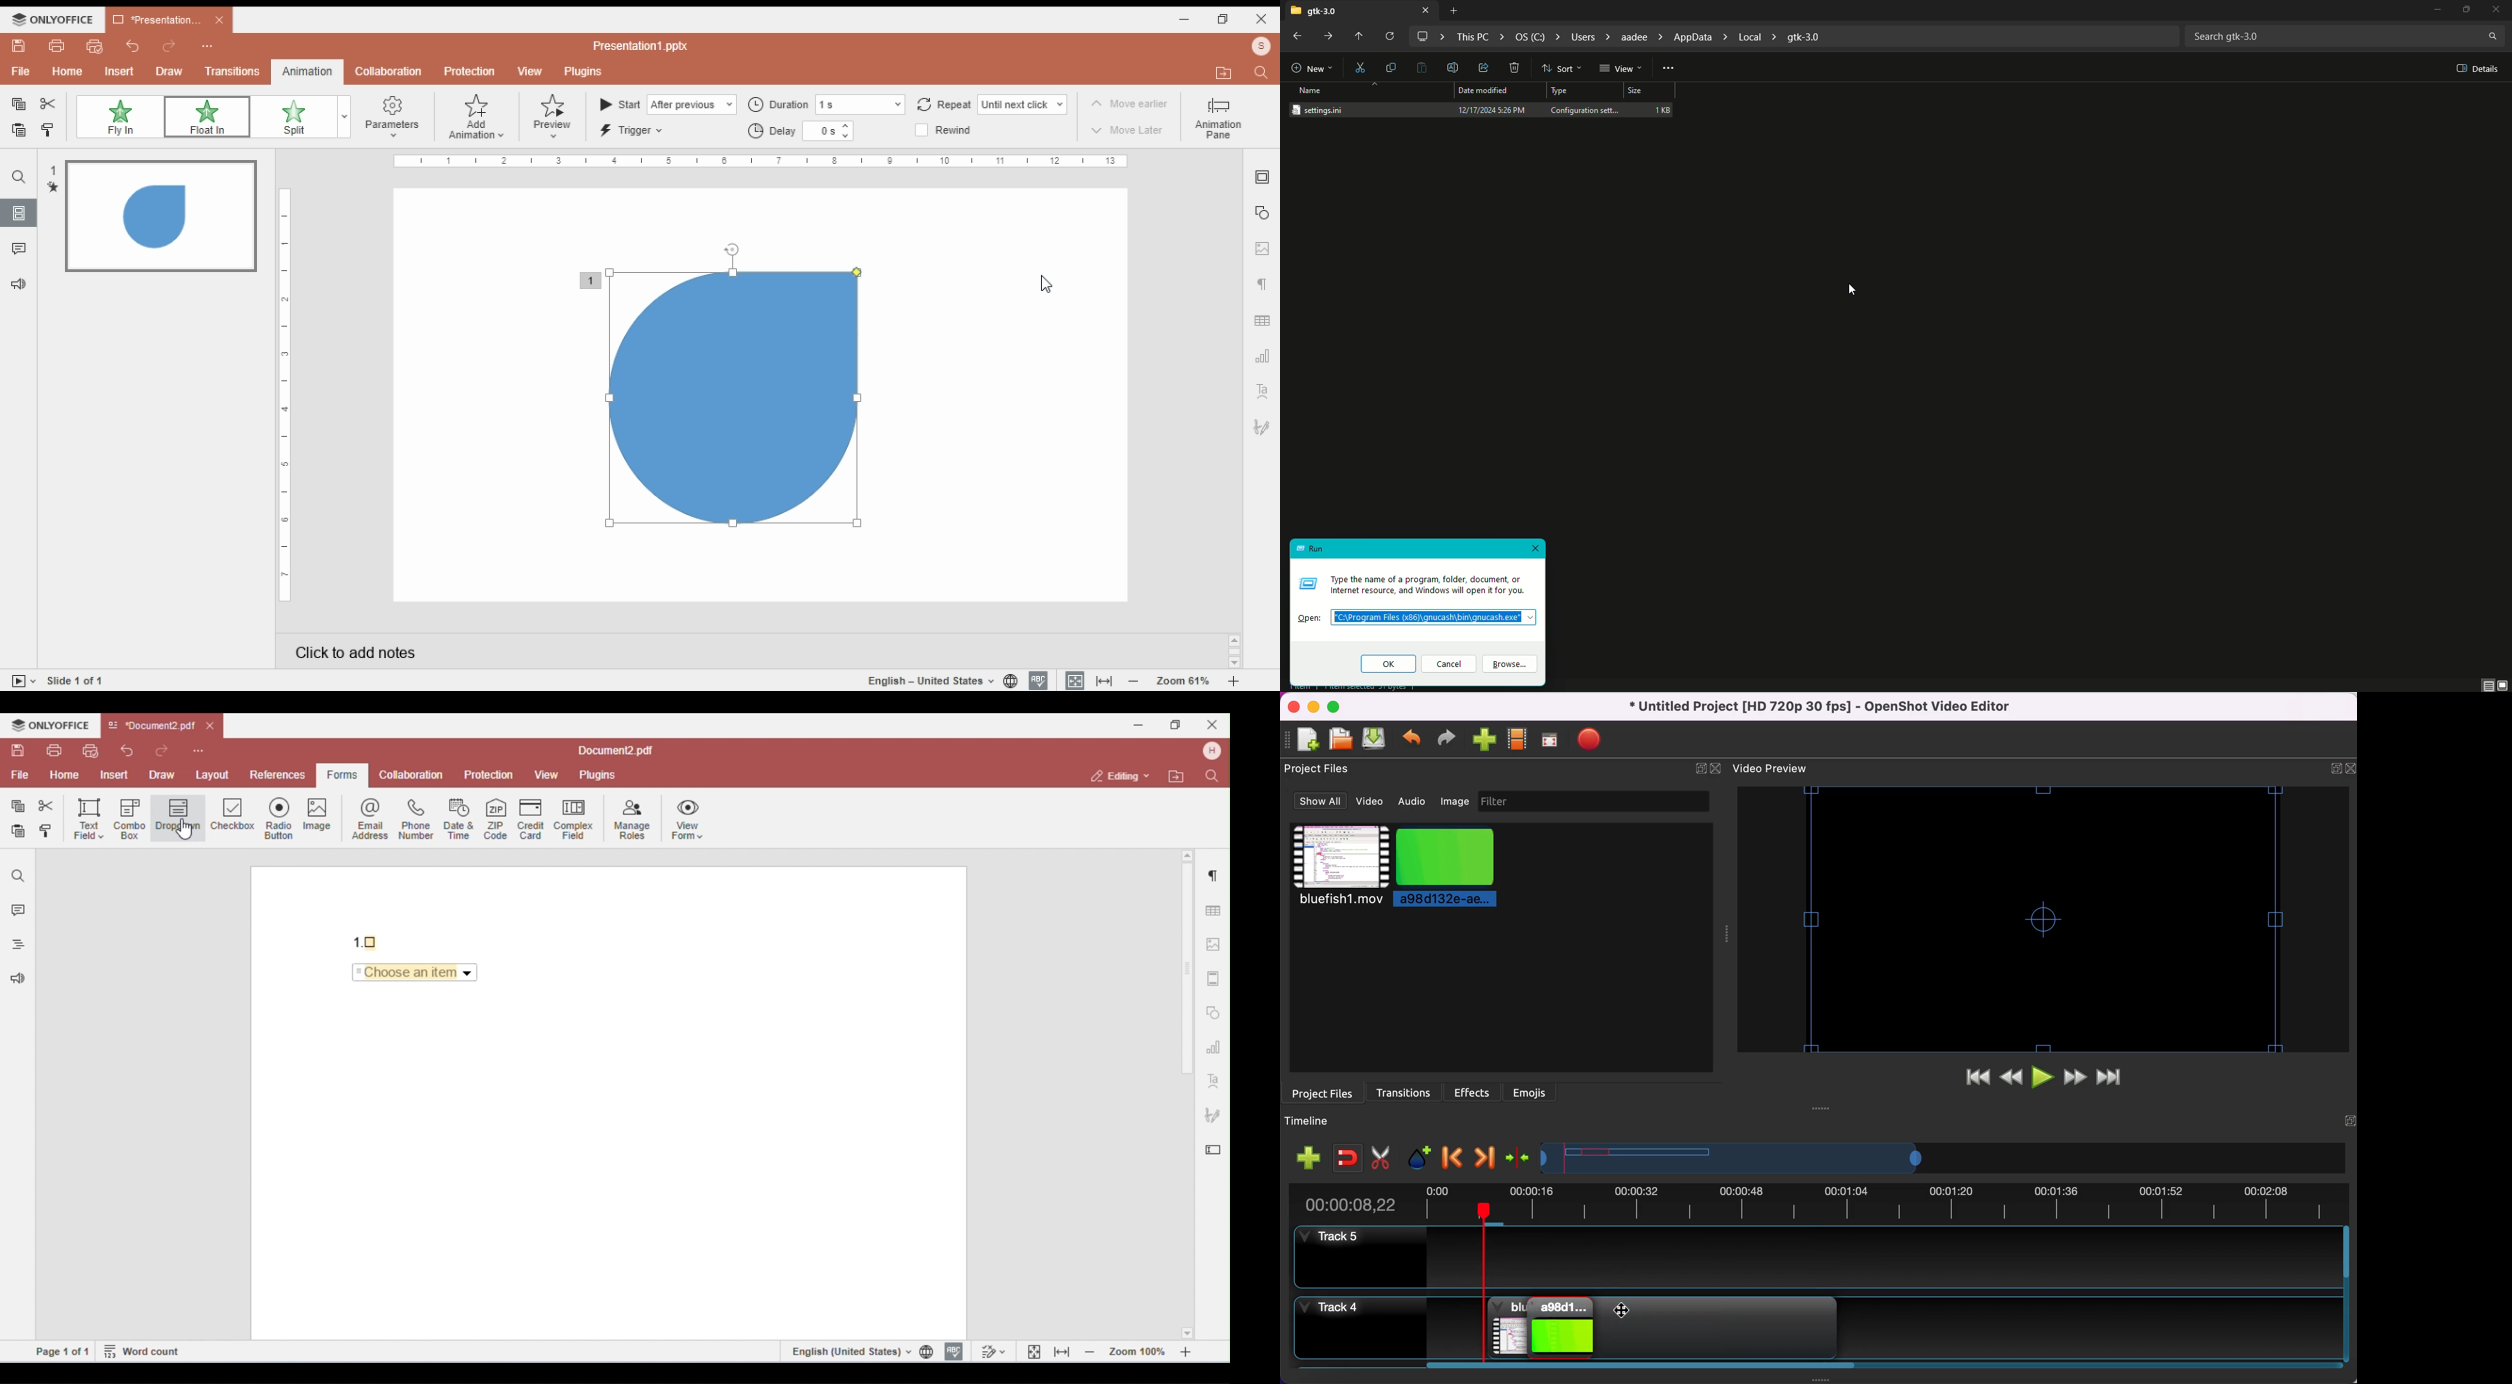  Describe the element at coordinates (1038, 681) in the screenshot. I see `spell check` at that location.